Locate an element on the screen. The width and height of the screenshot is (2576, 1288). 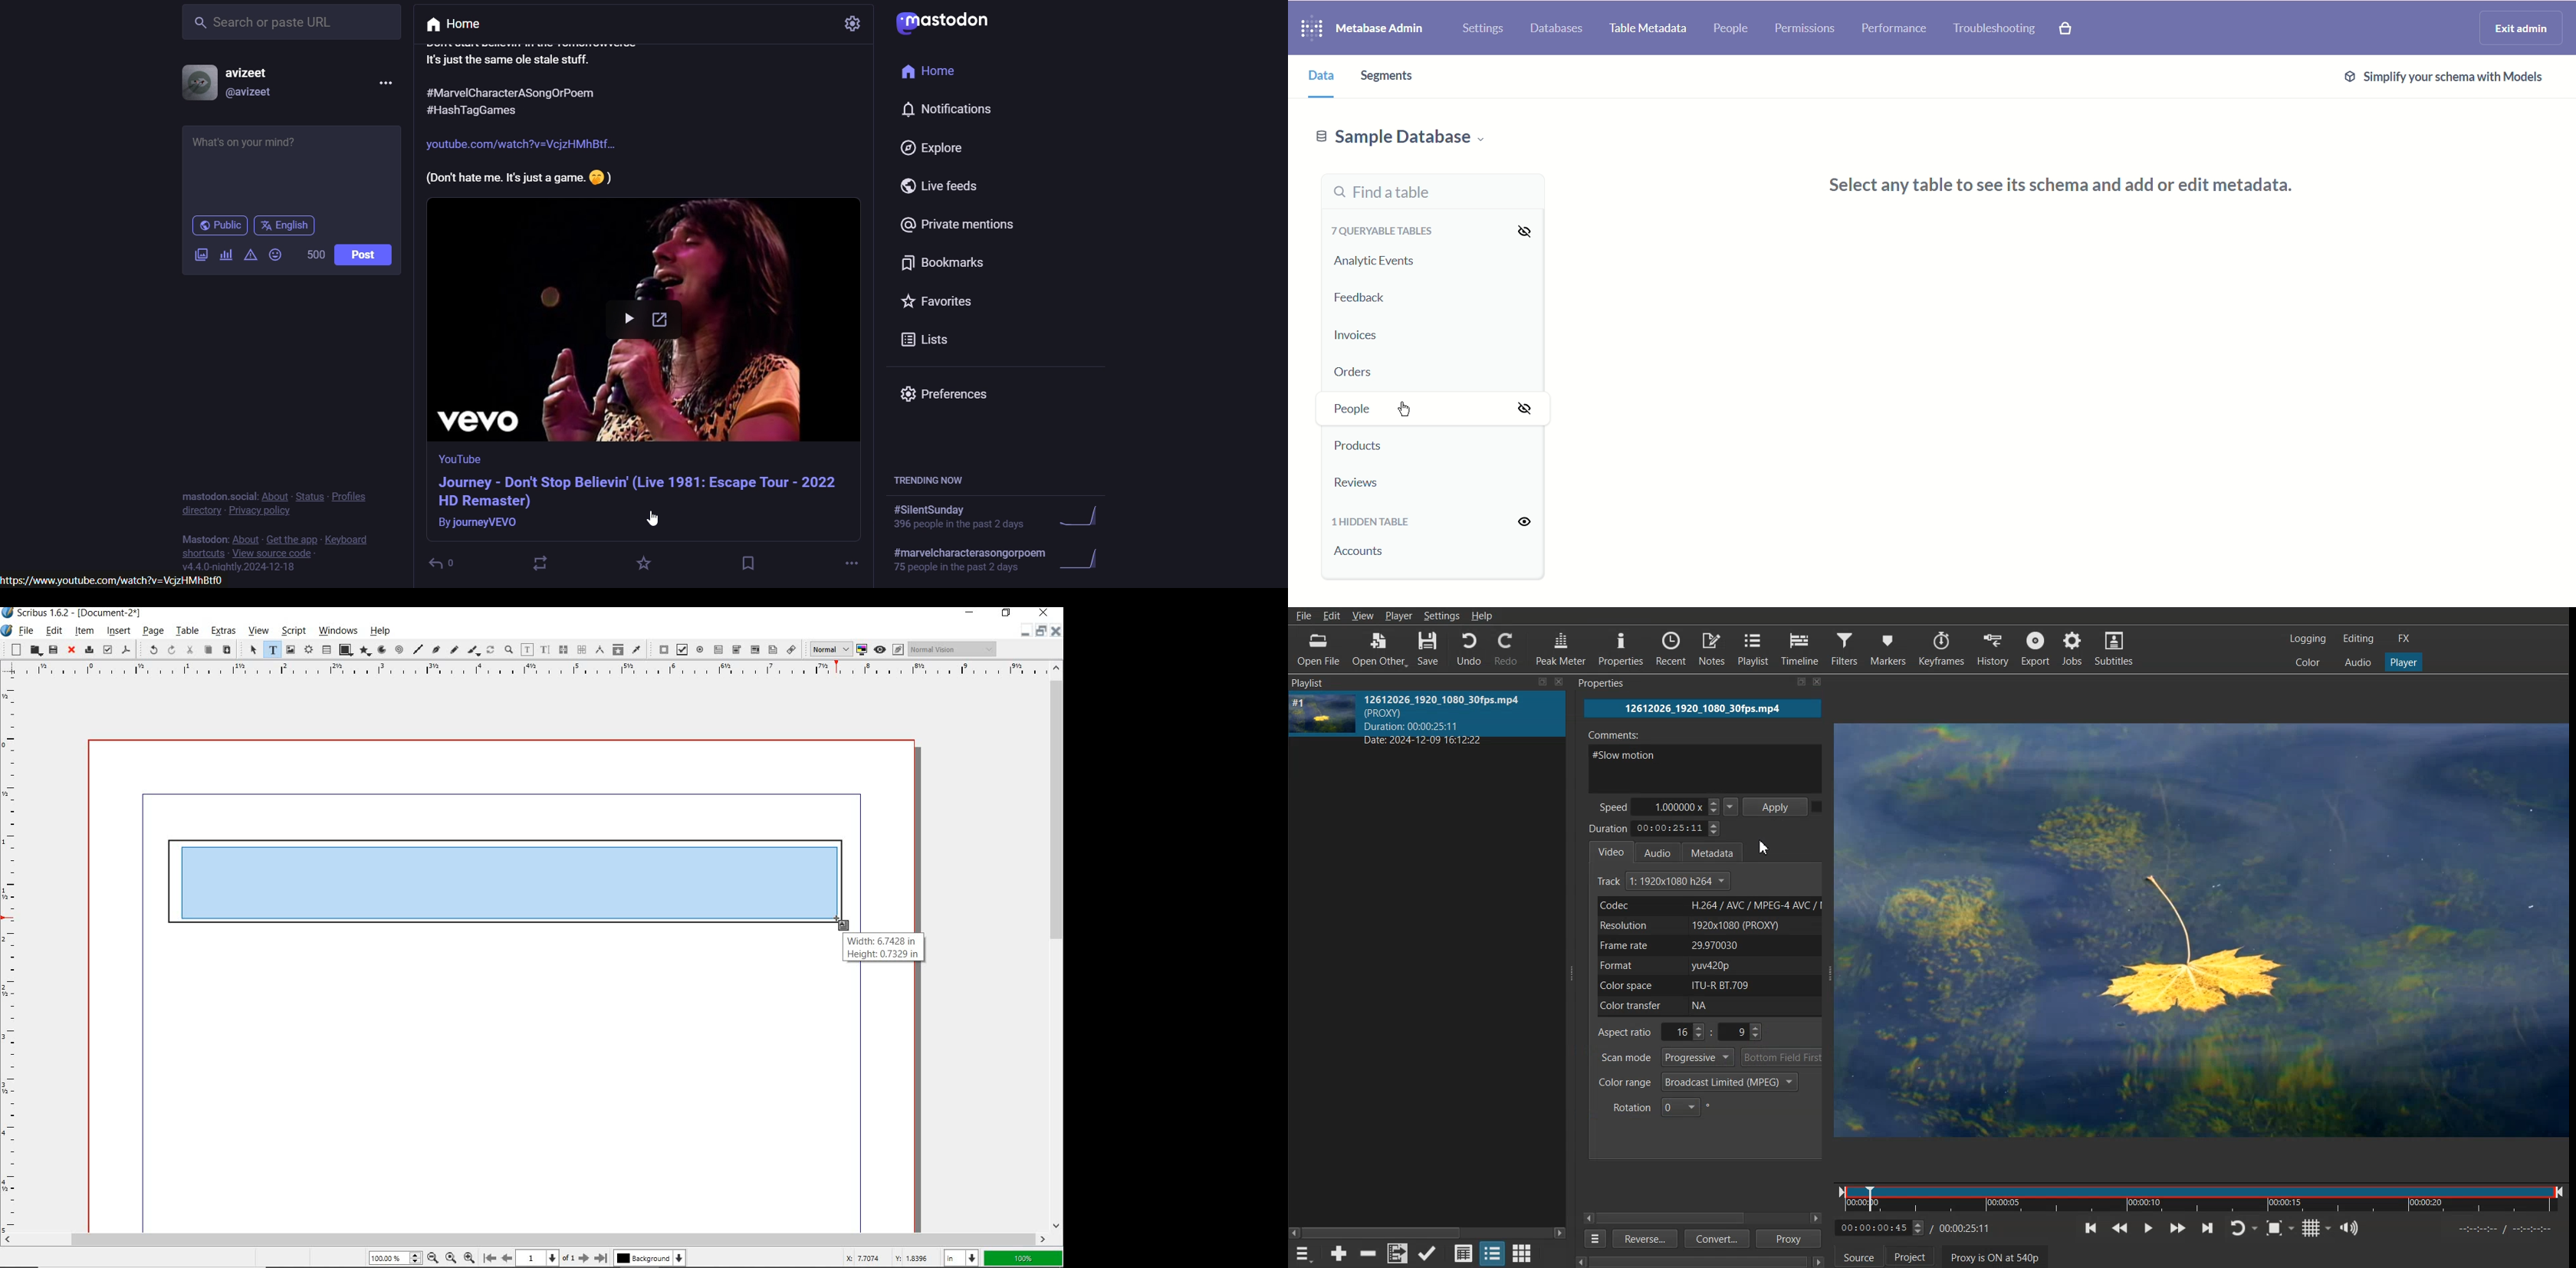
post is located at coordinates (366, 256).